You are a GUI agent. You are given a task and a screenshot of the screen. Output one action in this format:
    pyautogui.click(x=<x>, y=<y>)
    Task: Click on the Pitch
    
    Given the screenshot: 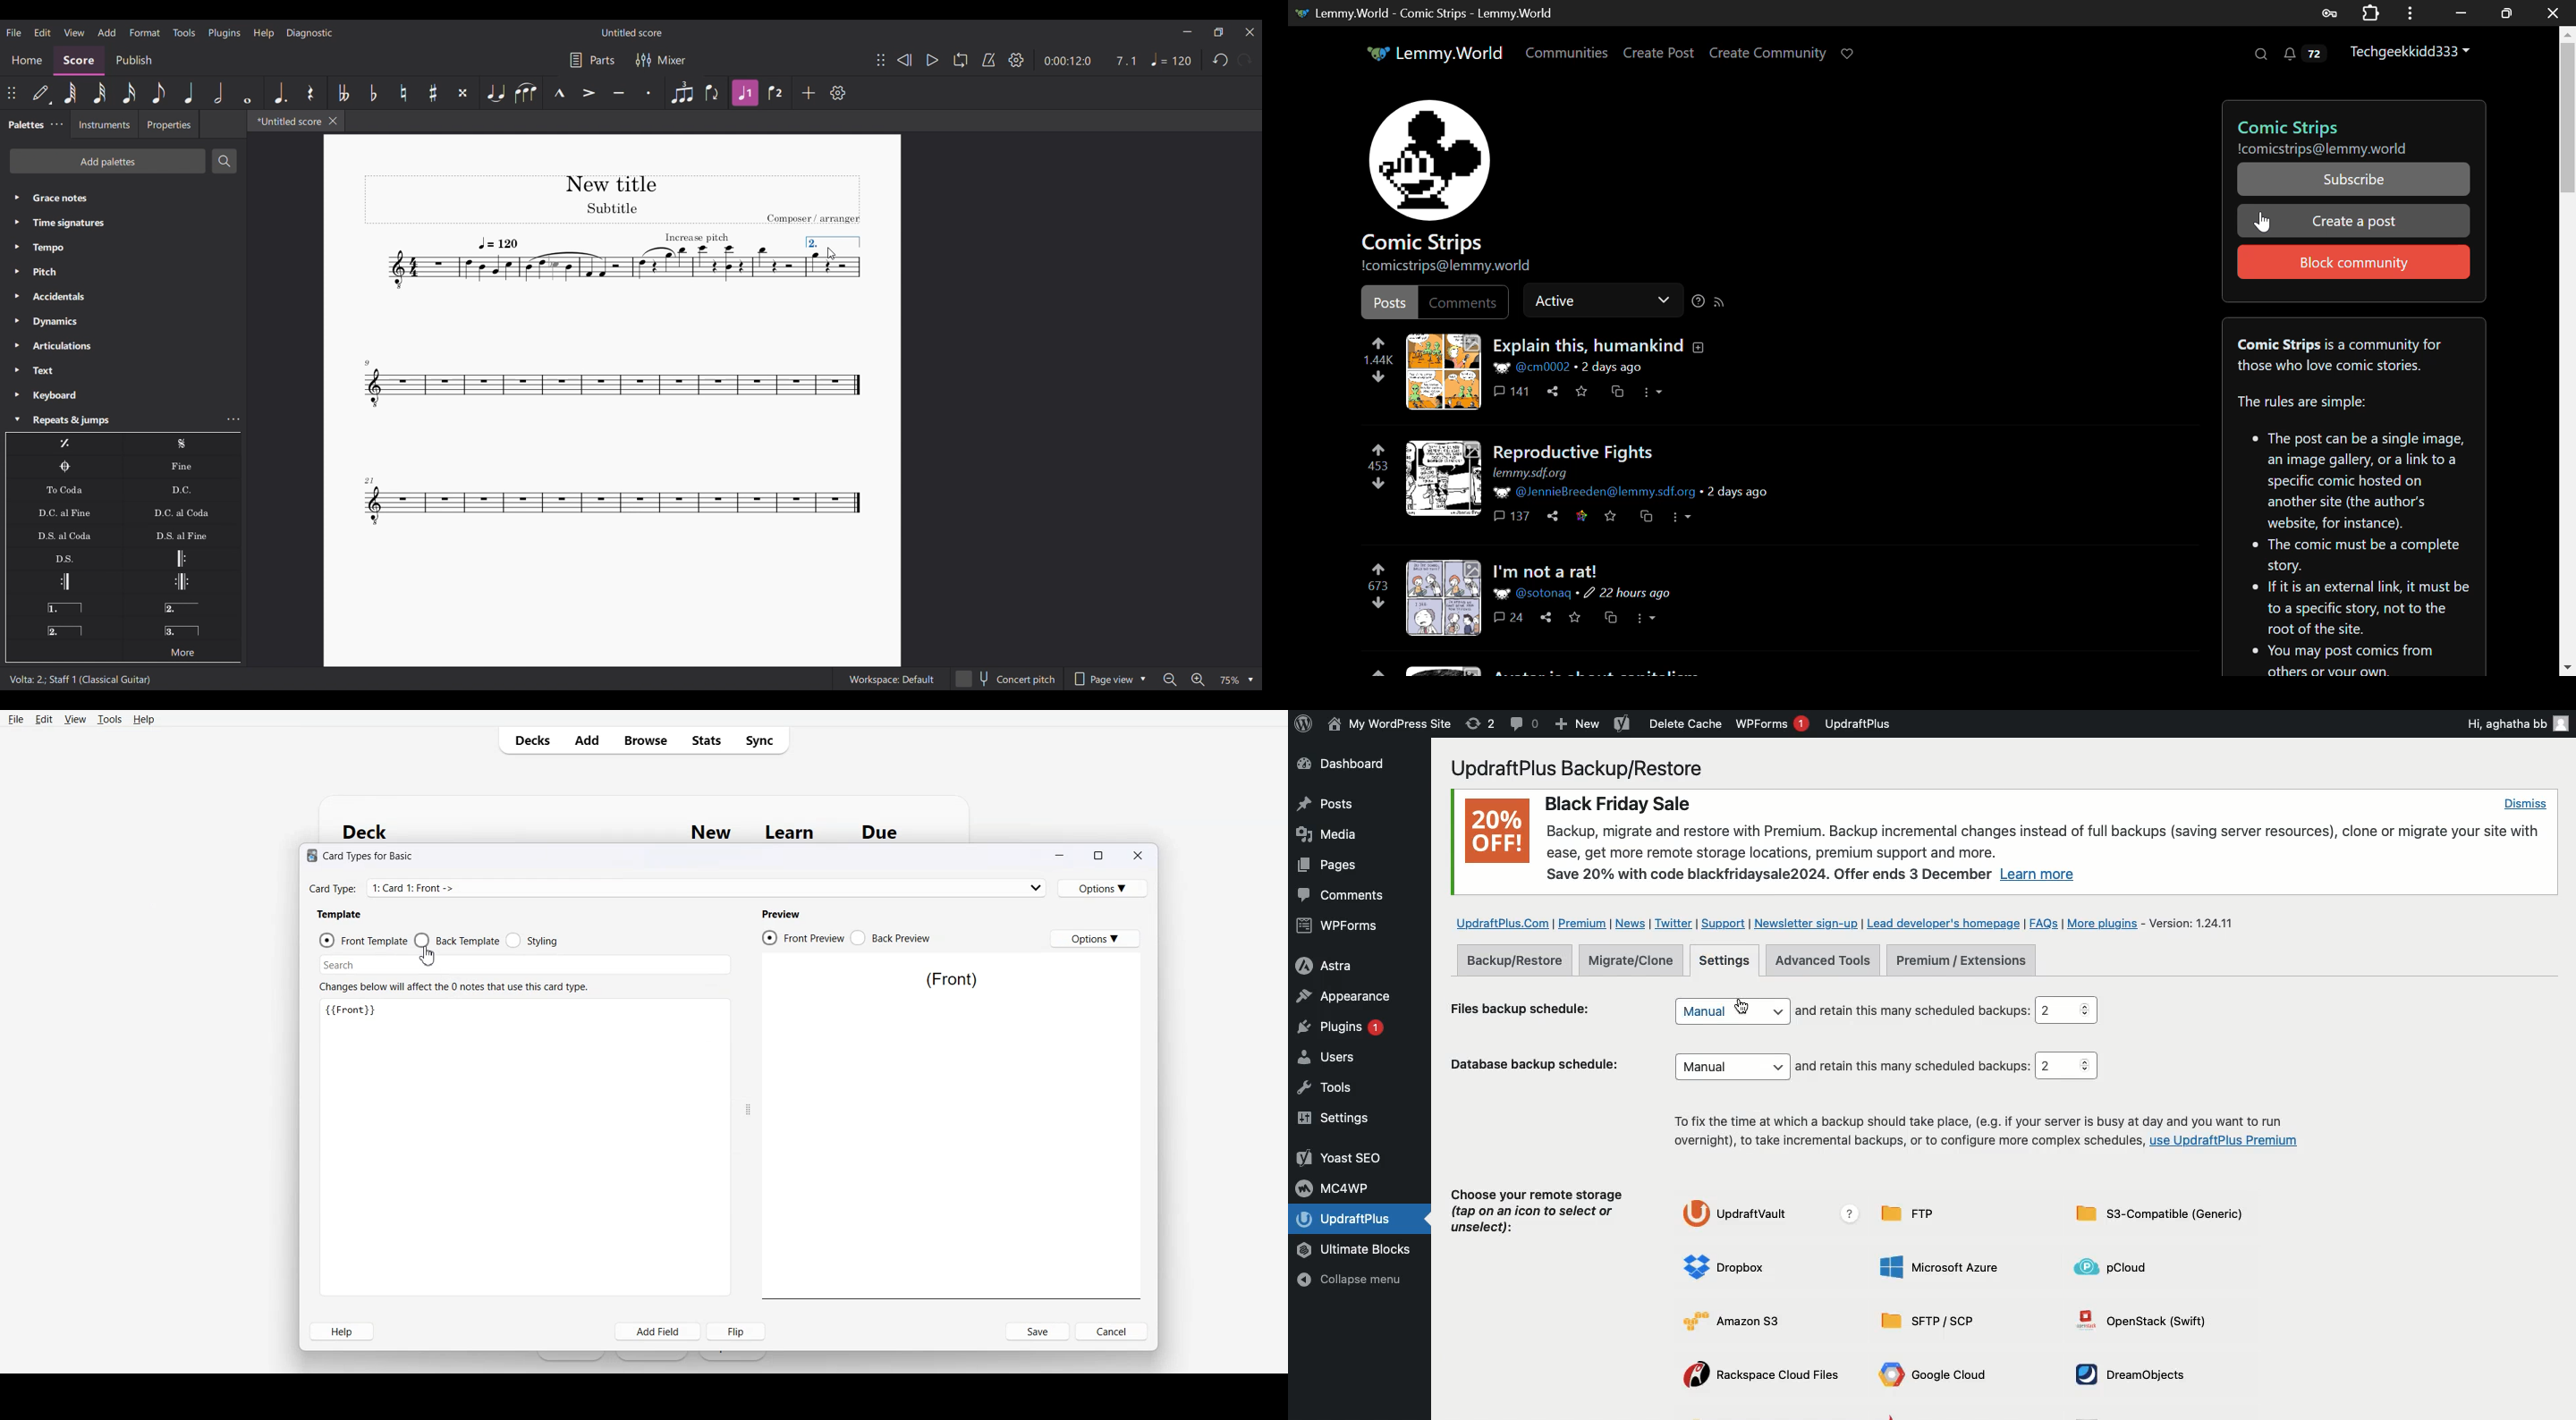 What is the action you would take?
    pyautogui.click(x=123, y=271)
    